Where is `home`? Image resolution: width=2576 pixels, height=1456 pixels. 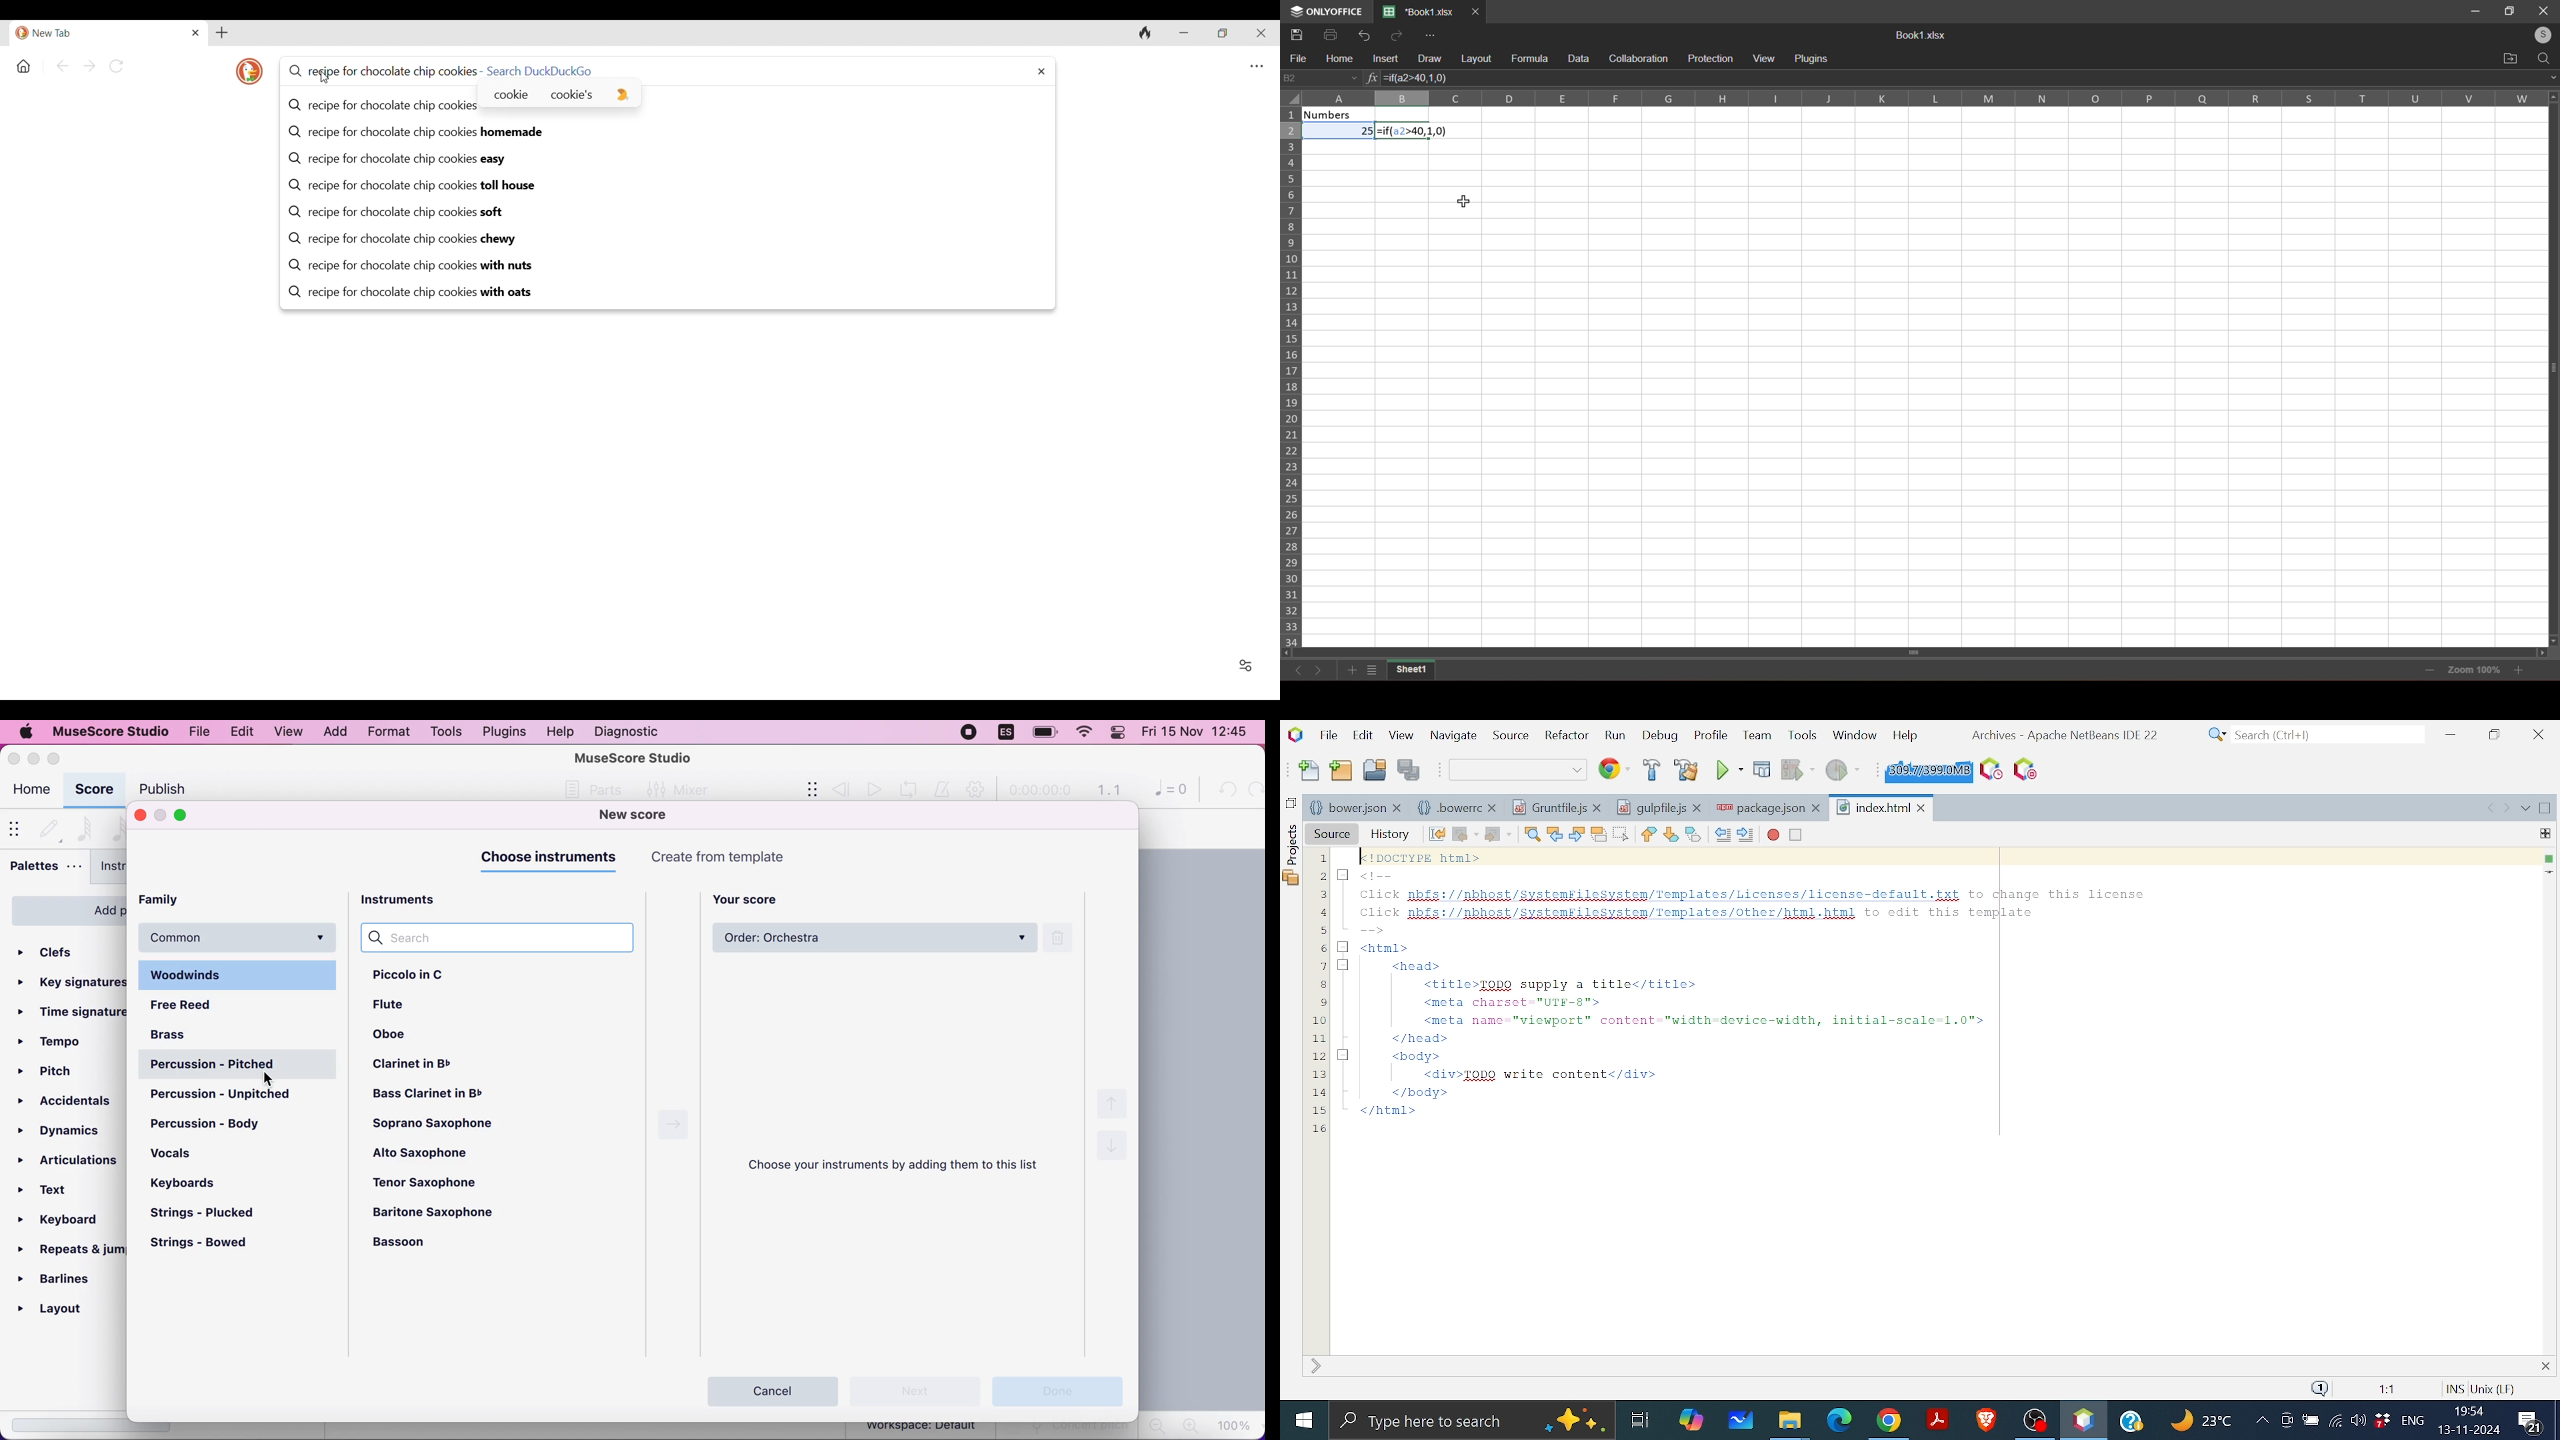
home is located at coordinates (30, 791).